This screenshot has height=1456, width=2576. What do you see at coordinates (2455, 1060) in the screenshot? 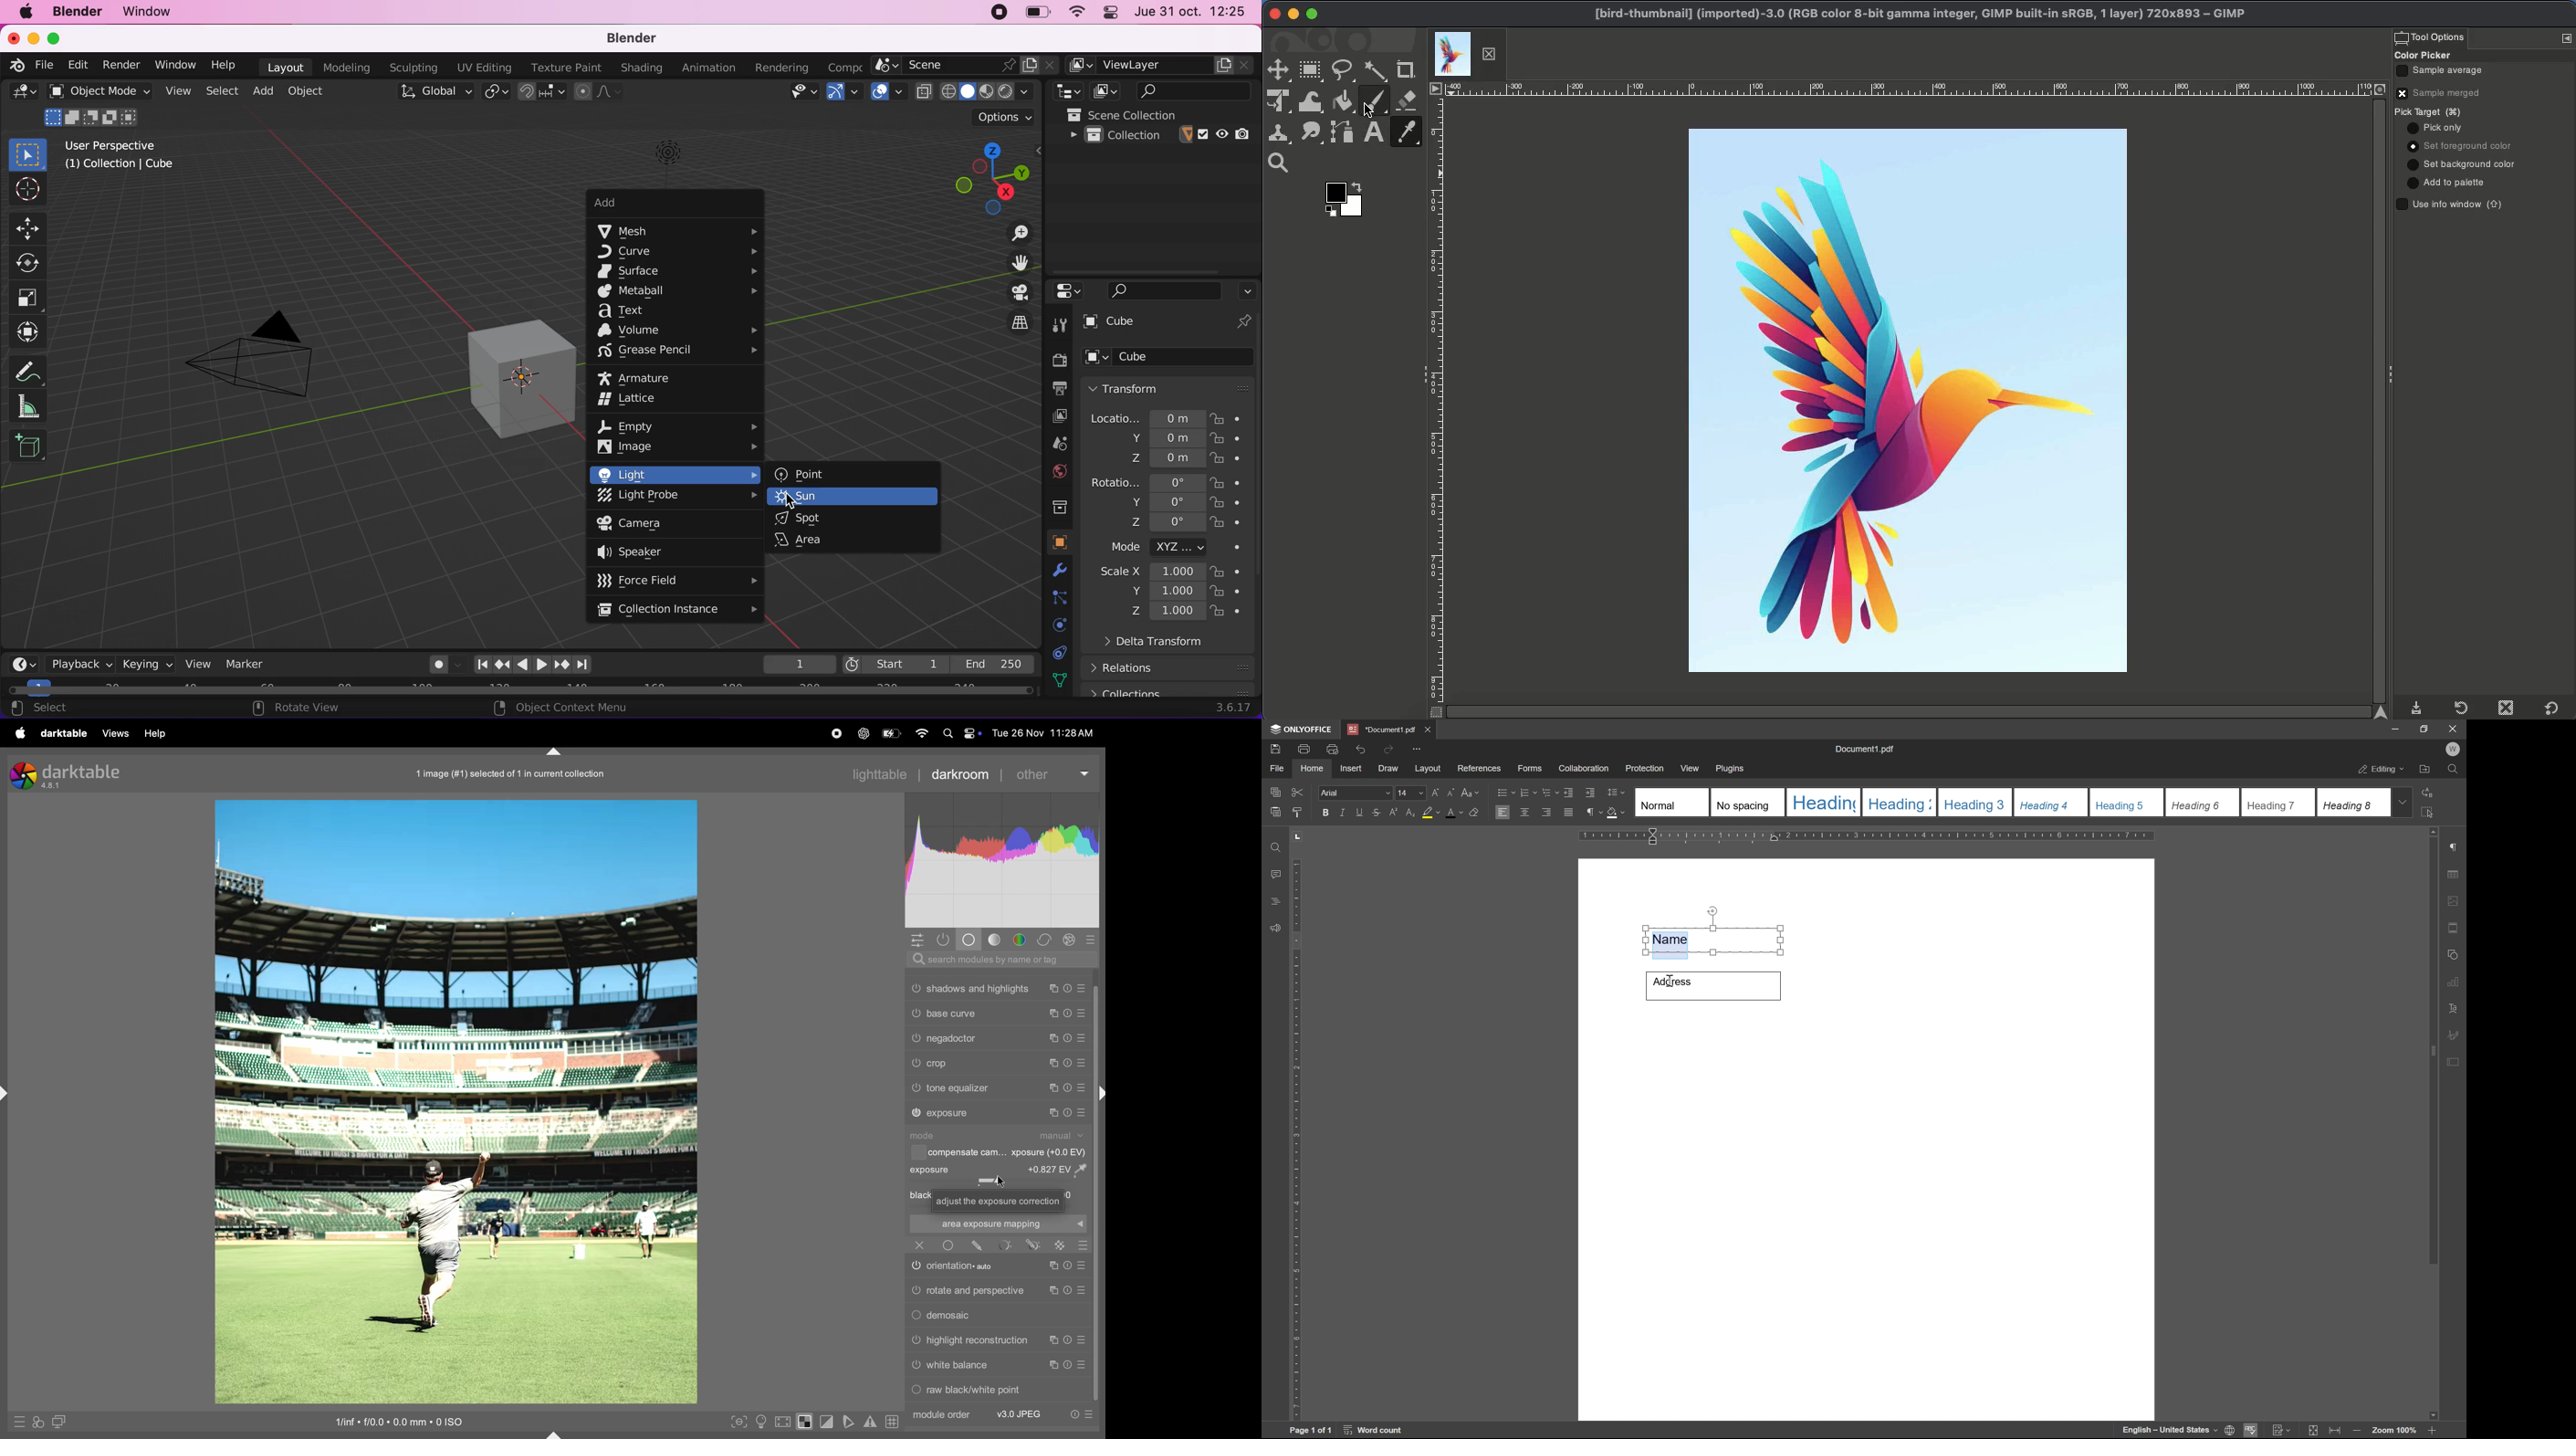
I see `form settings` at bounding box center [2455, 1060].